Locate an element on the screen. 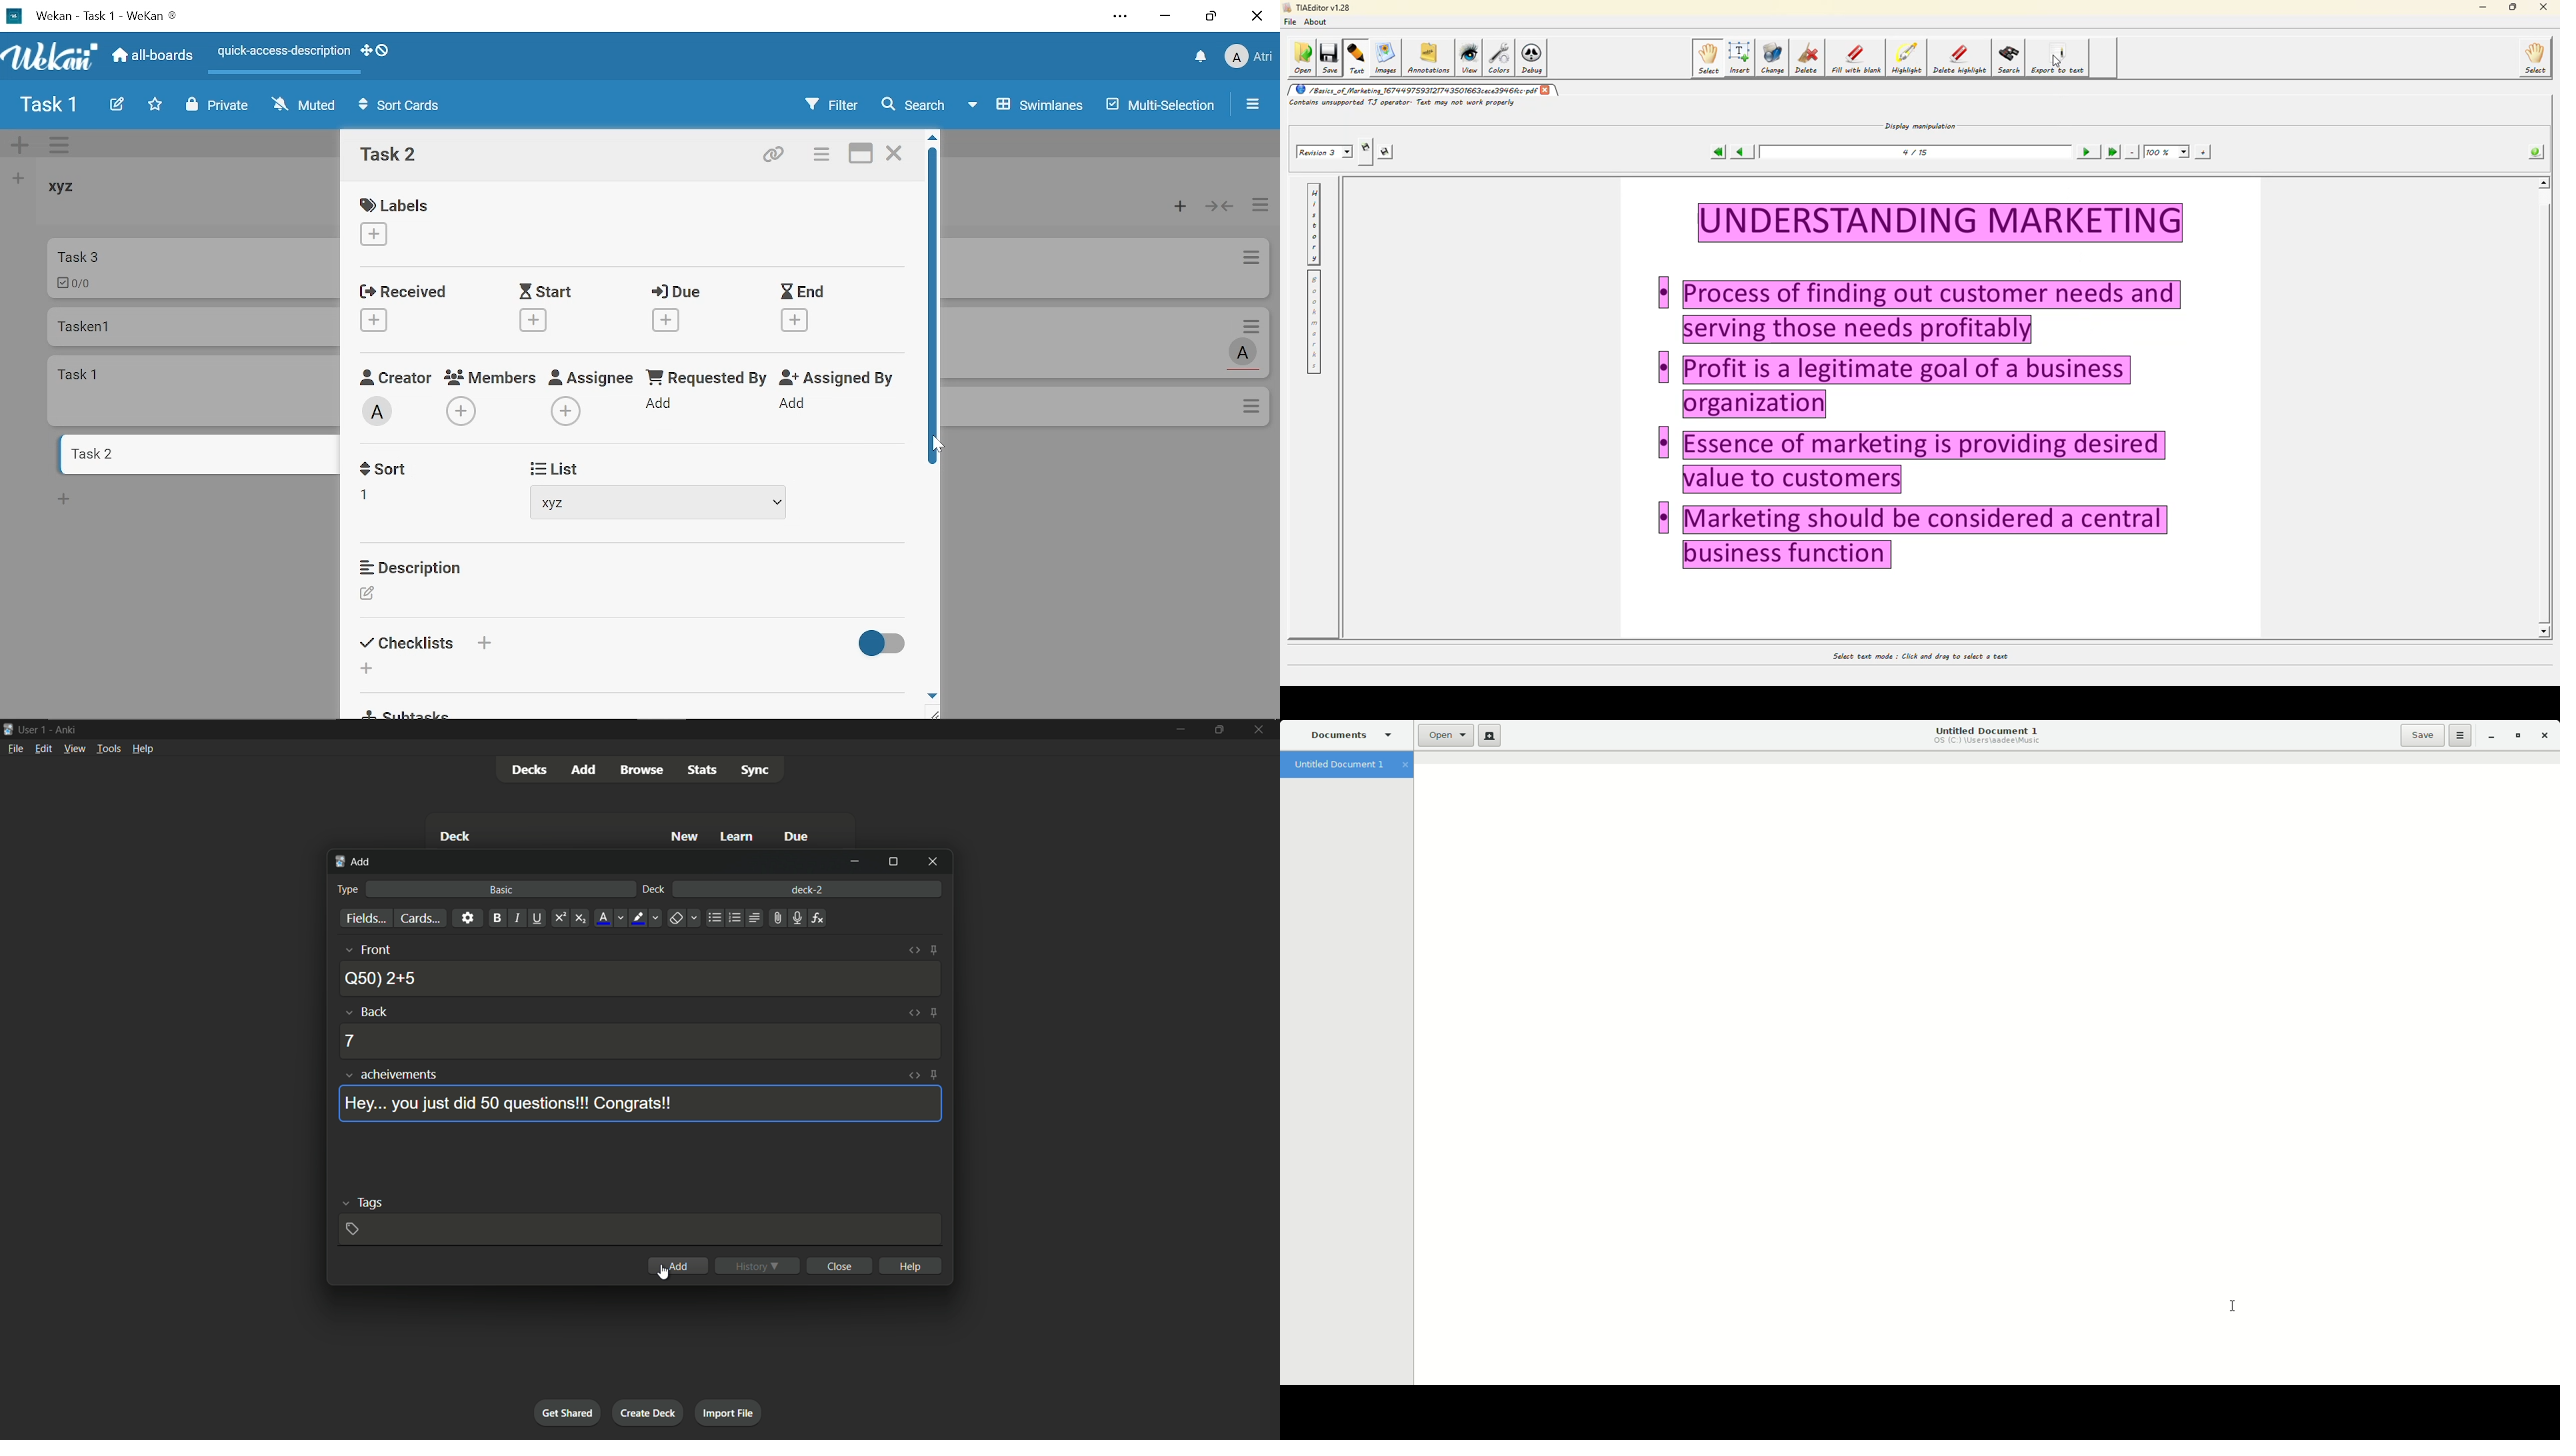  Card actions is located at coordinates (818, 157).